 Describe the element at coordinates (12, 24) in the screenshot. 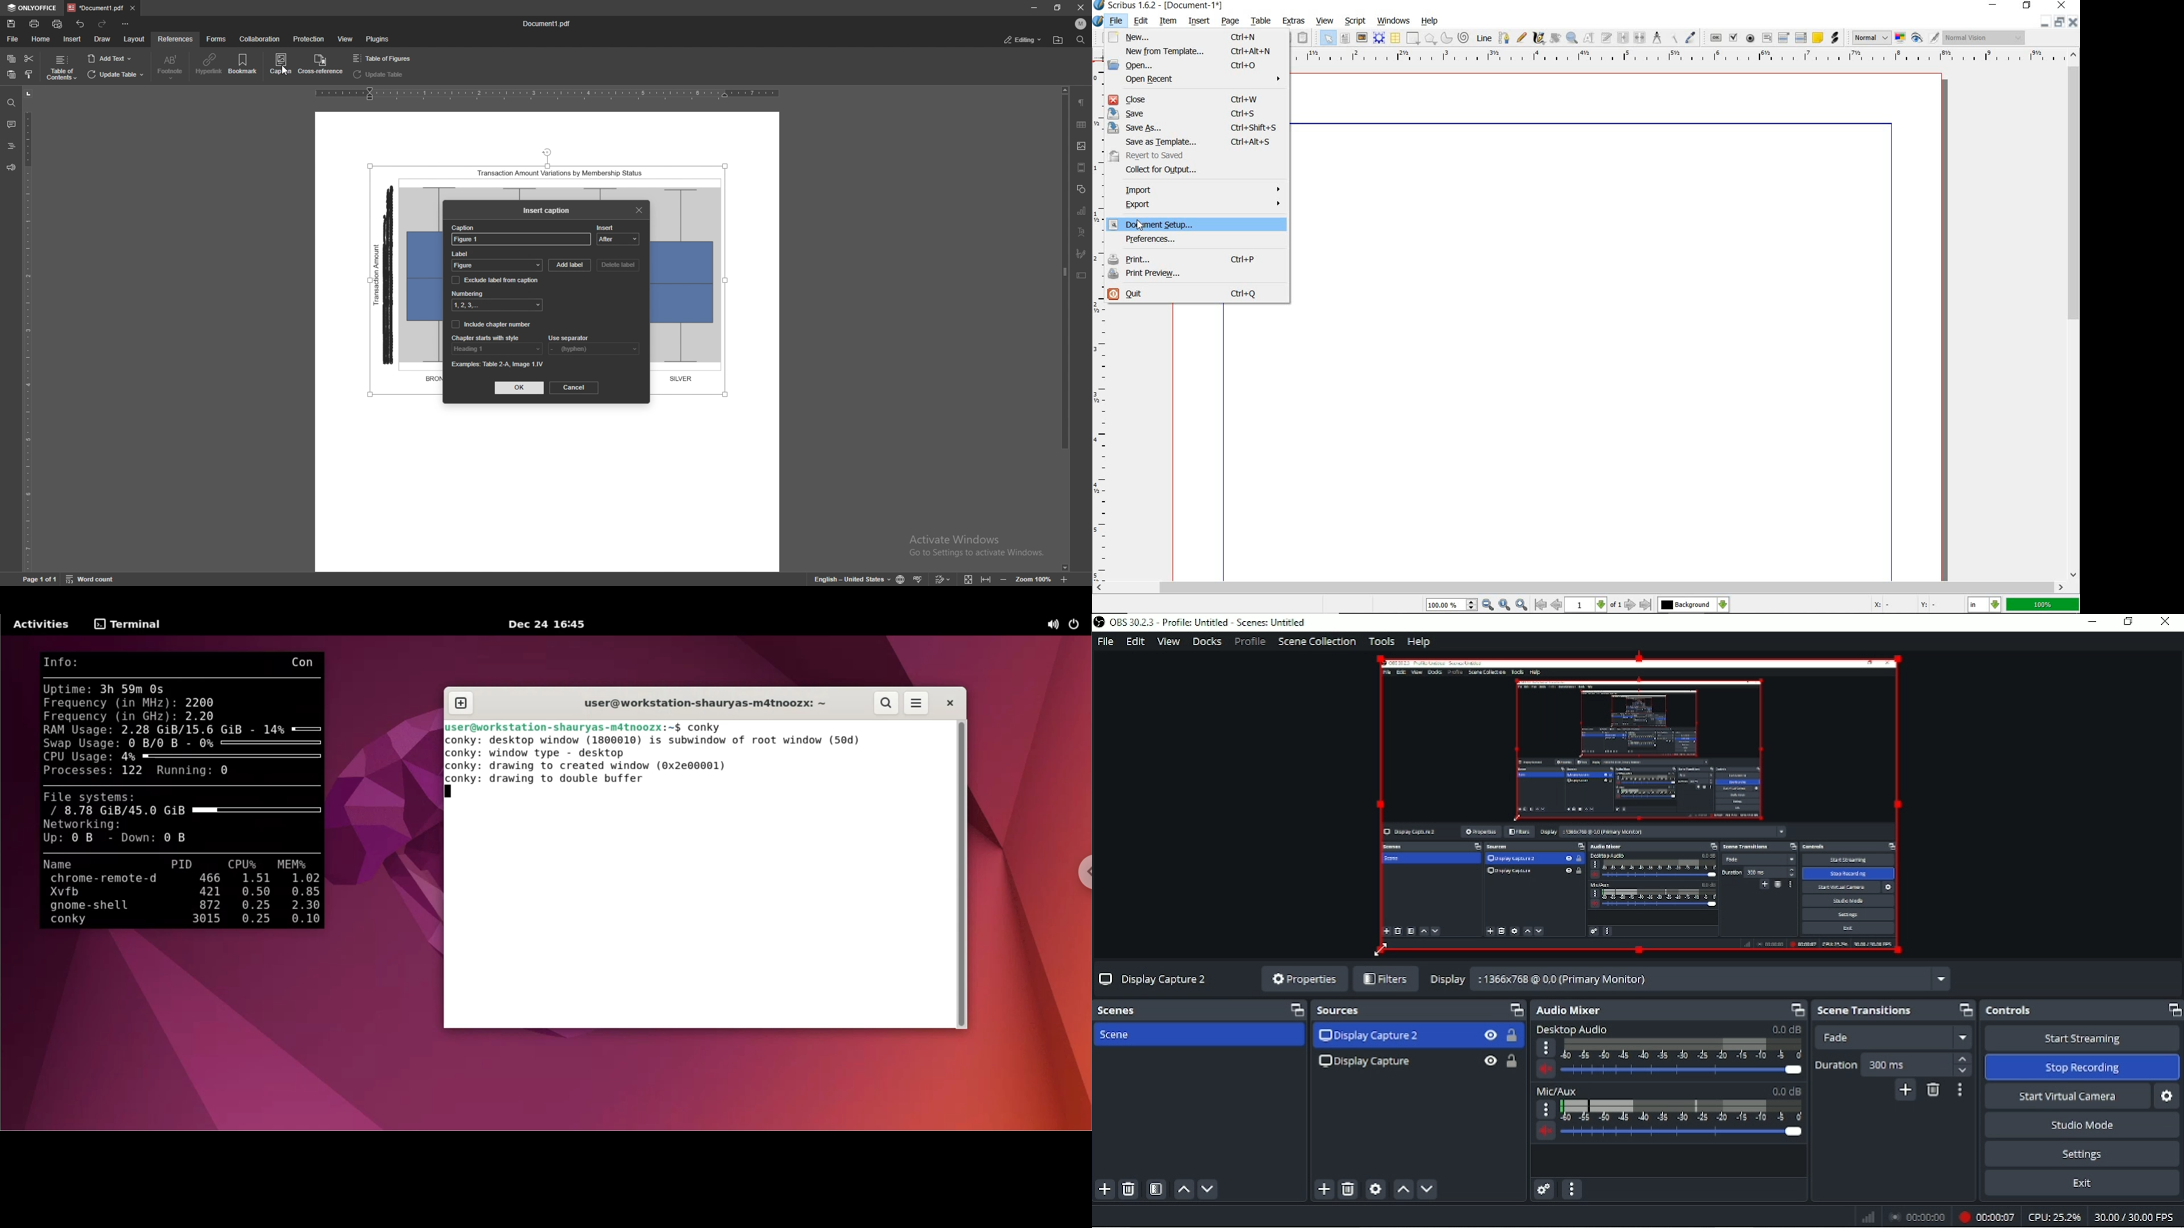

I see `save` at that location.